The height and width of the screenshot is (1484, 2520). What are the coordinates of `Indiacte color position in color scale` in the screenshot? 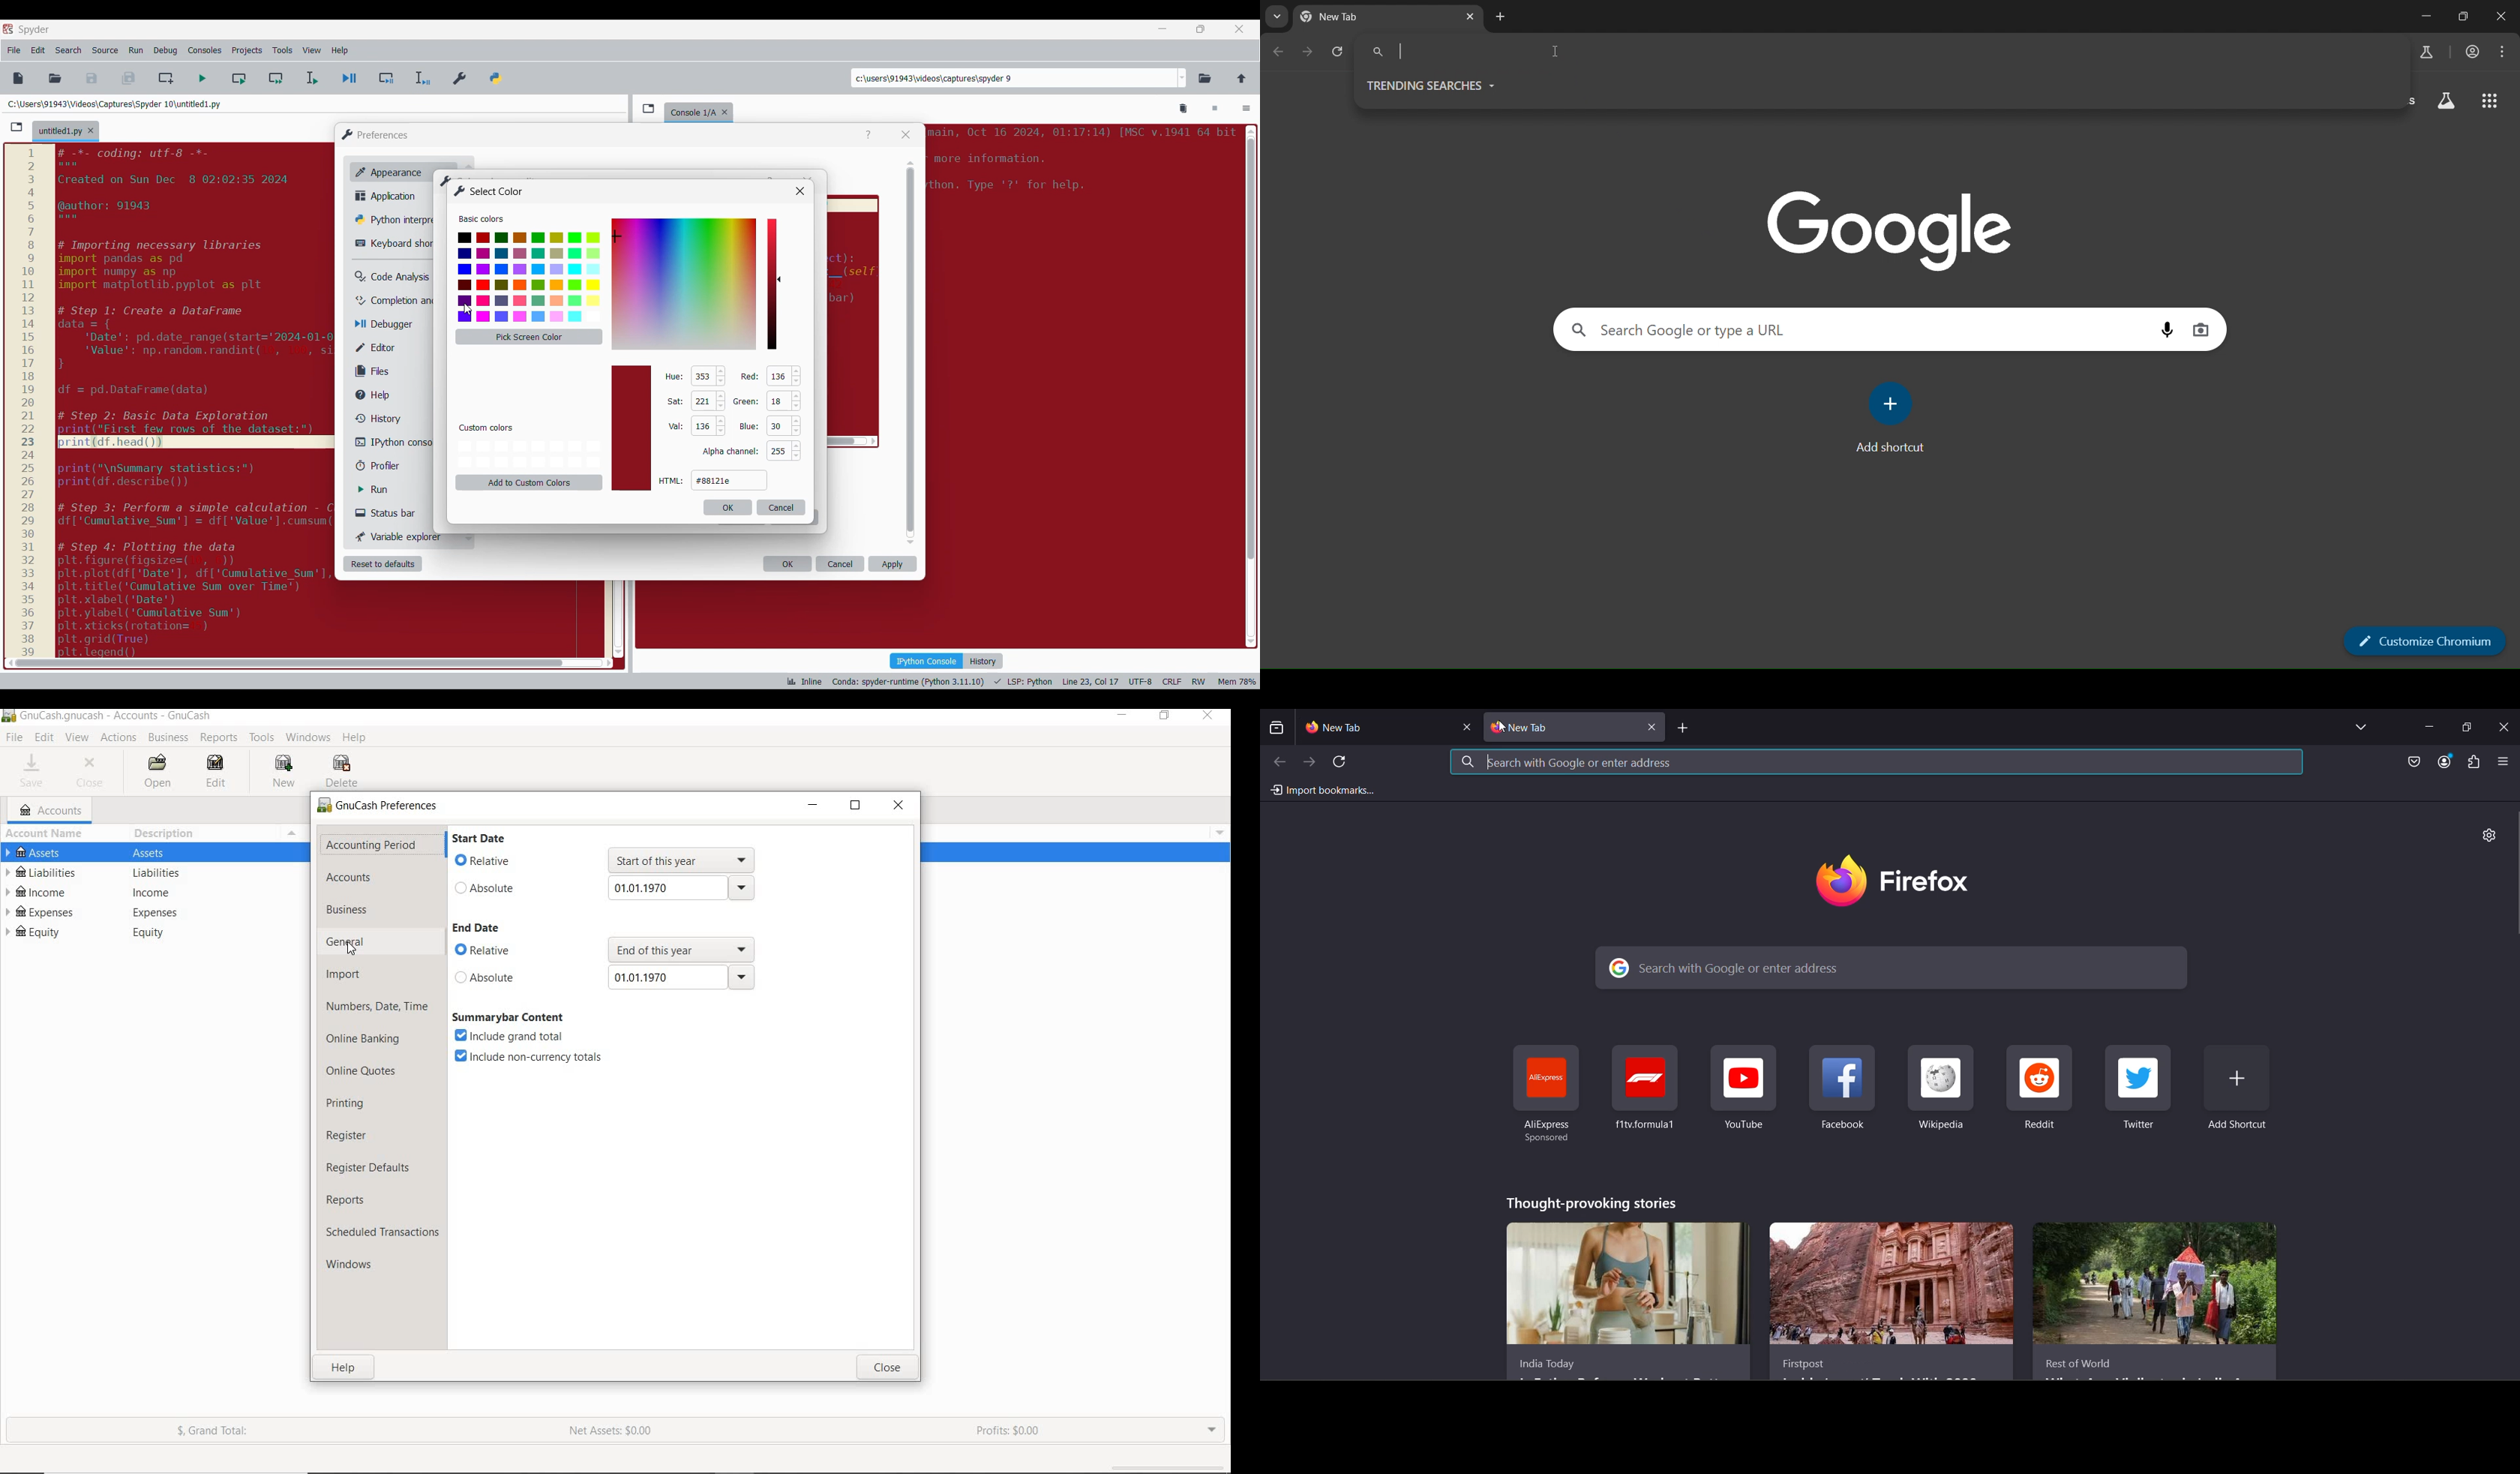 It's located at (781, 279).